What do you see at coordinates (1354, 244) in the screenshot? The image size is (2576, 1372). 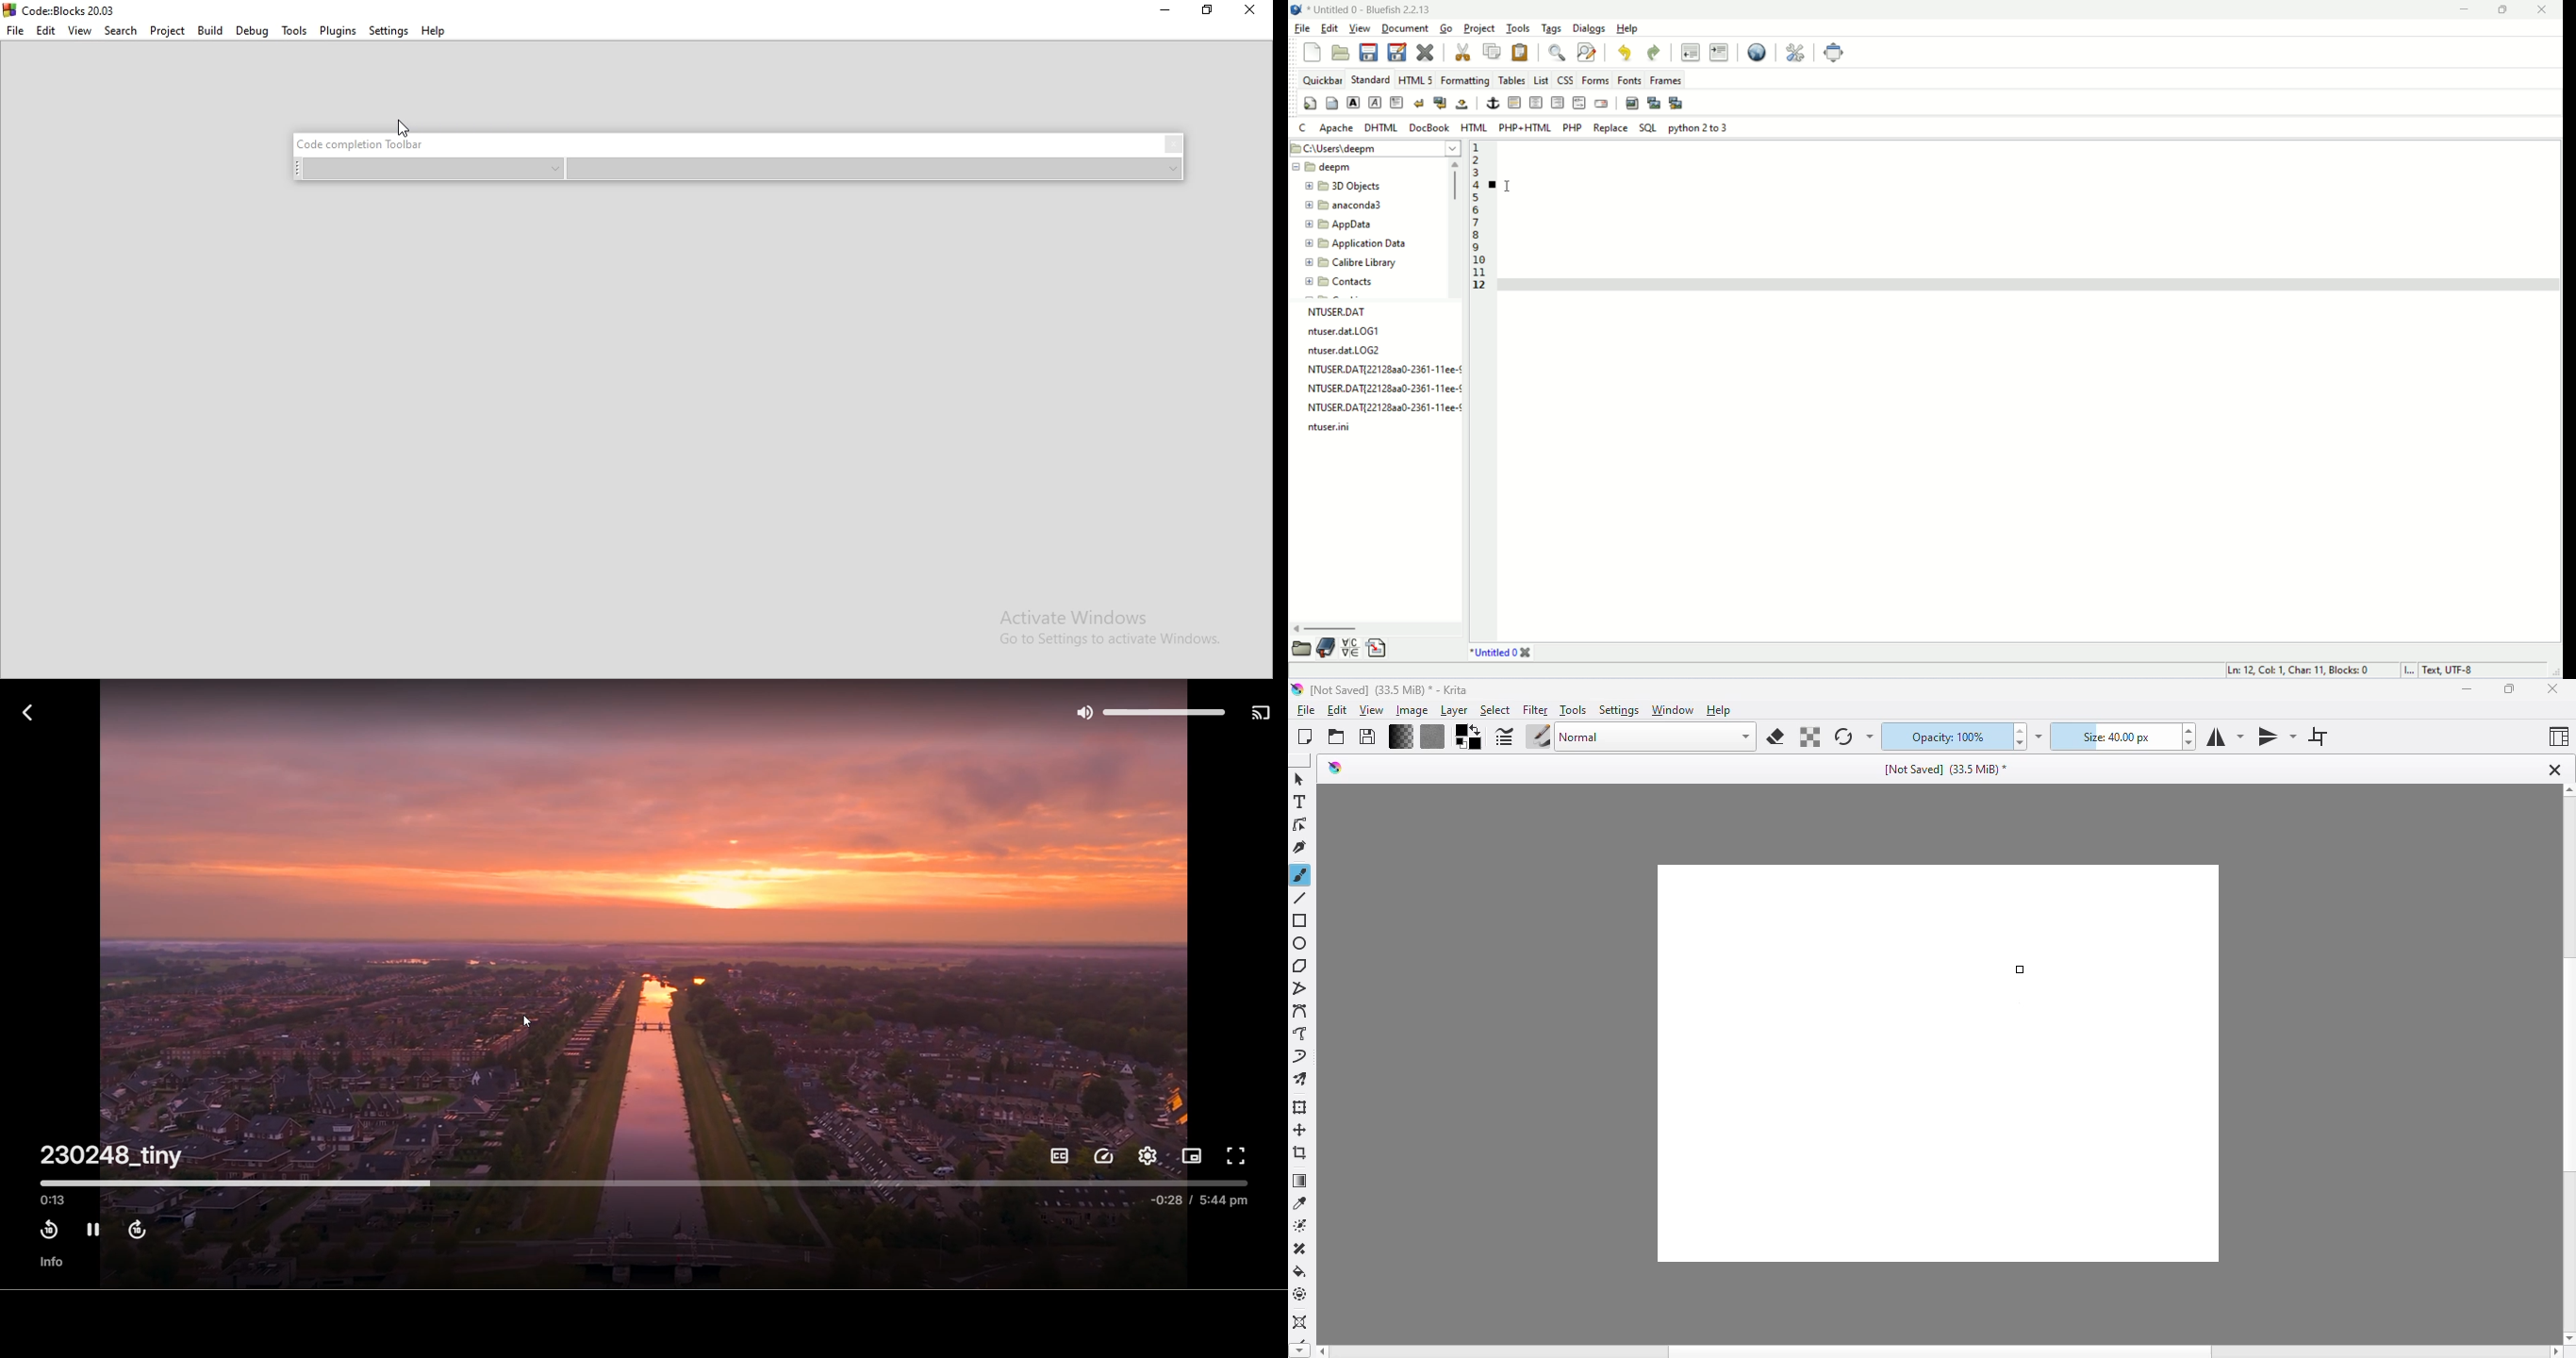 I see `application data` at bounding box center [1354, 244].